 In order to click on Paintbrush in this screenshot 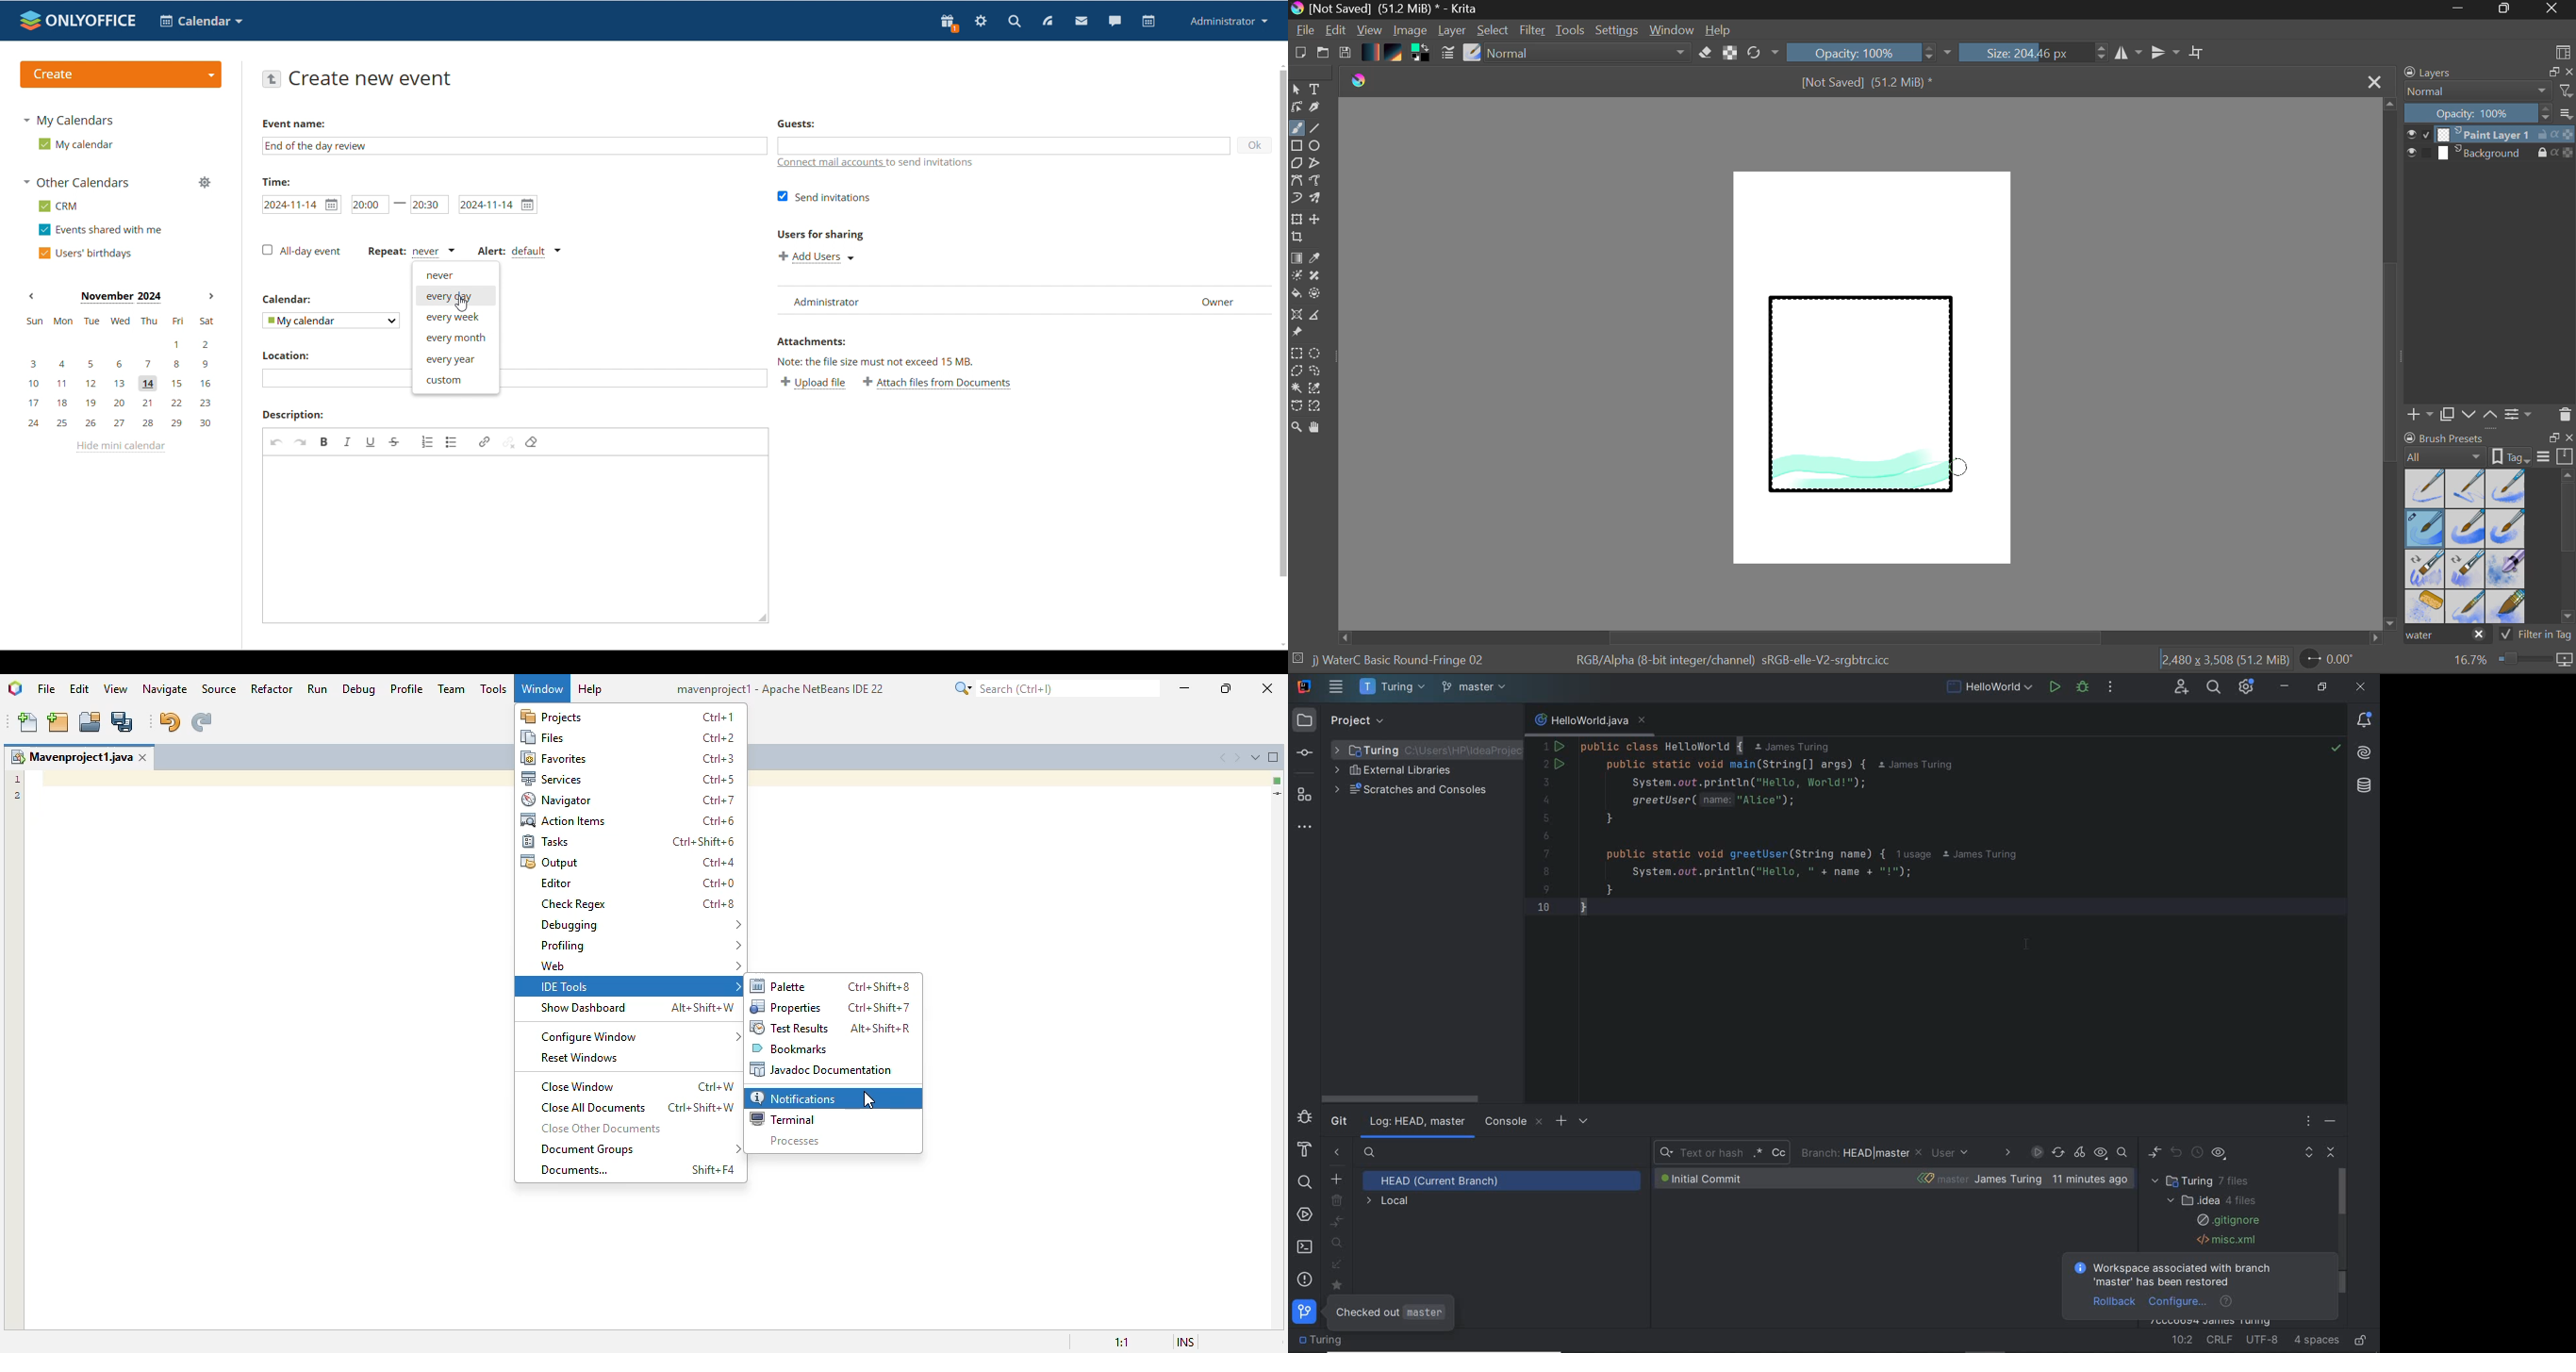, I will do `click(1296, 129)`.